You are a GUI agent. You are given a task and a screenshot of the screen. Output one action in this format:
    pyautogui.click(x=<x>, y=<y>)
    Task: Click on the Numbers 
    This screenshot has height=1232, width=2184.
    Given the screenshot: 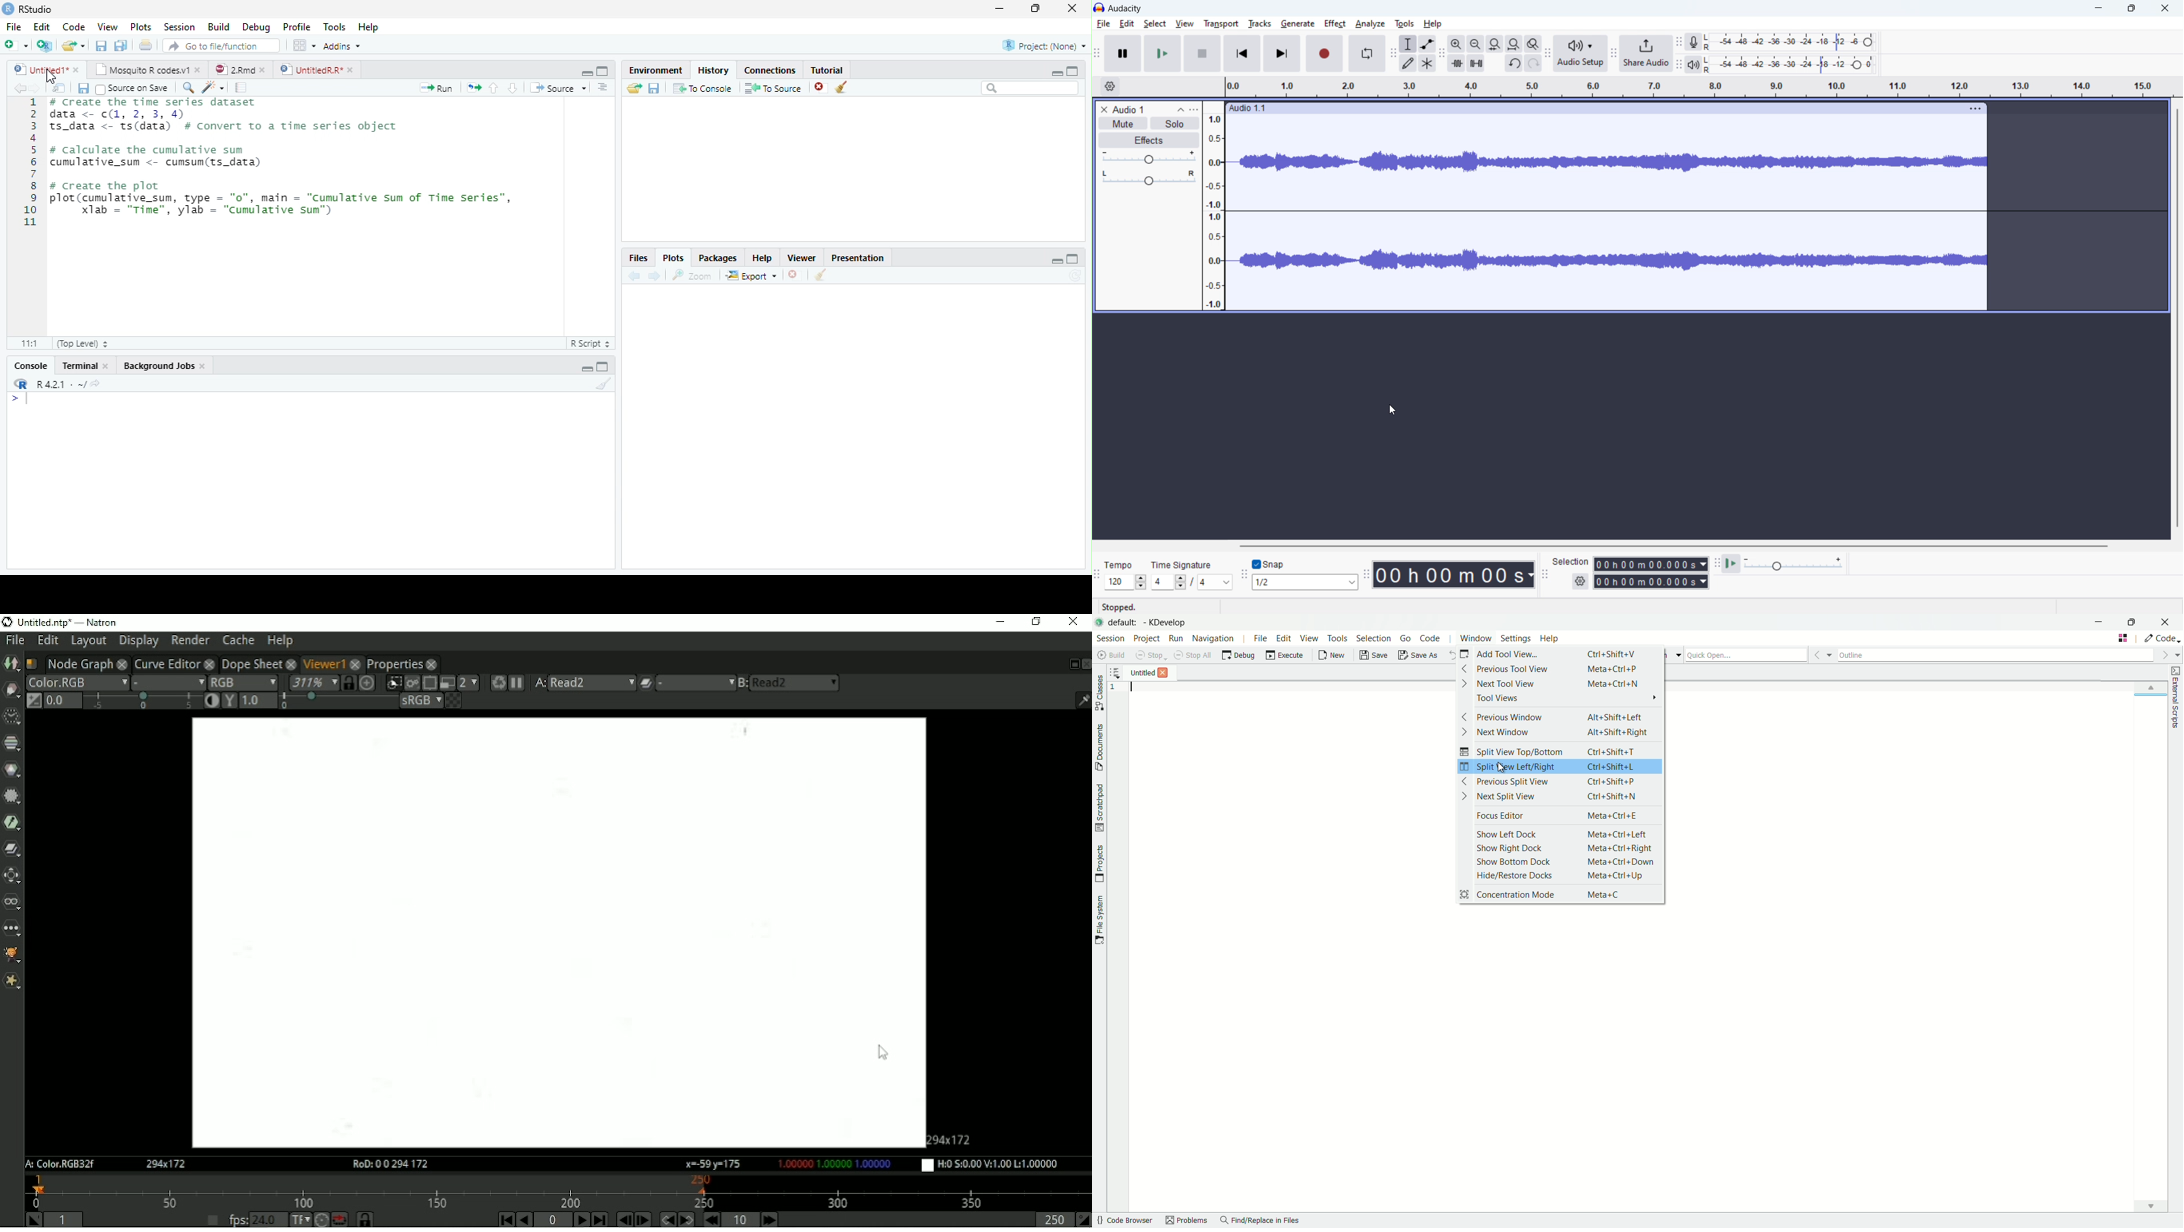 What is the action you would take?
    pyautogui.click(x=30, y=166)
    